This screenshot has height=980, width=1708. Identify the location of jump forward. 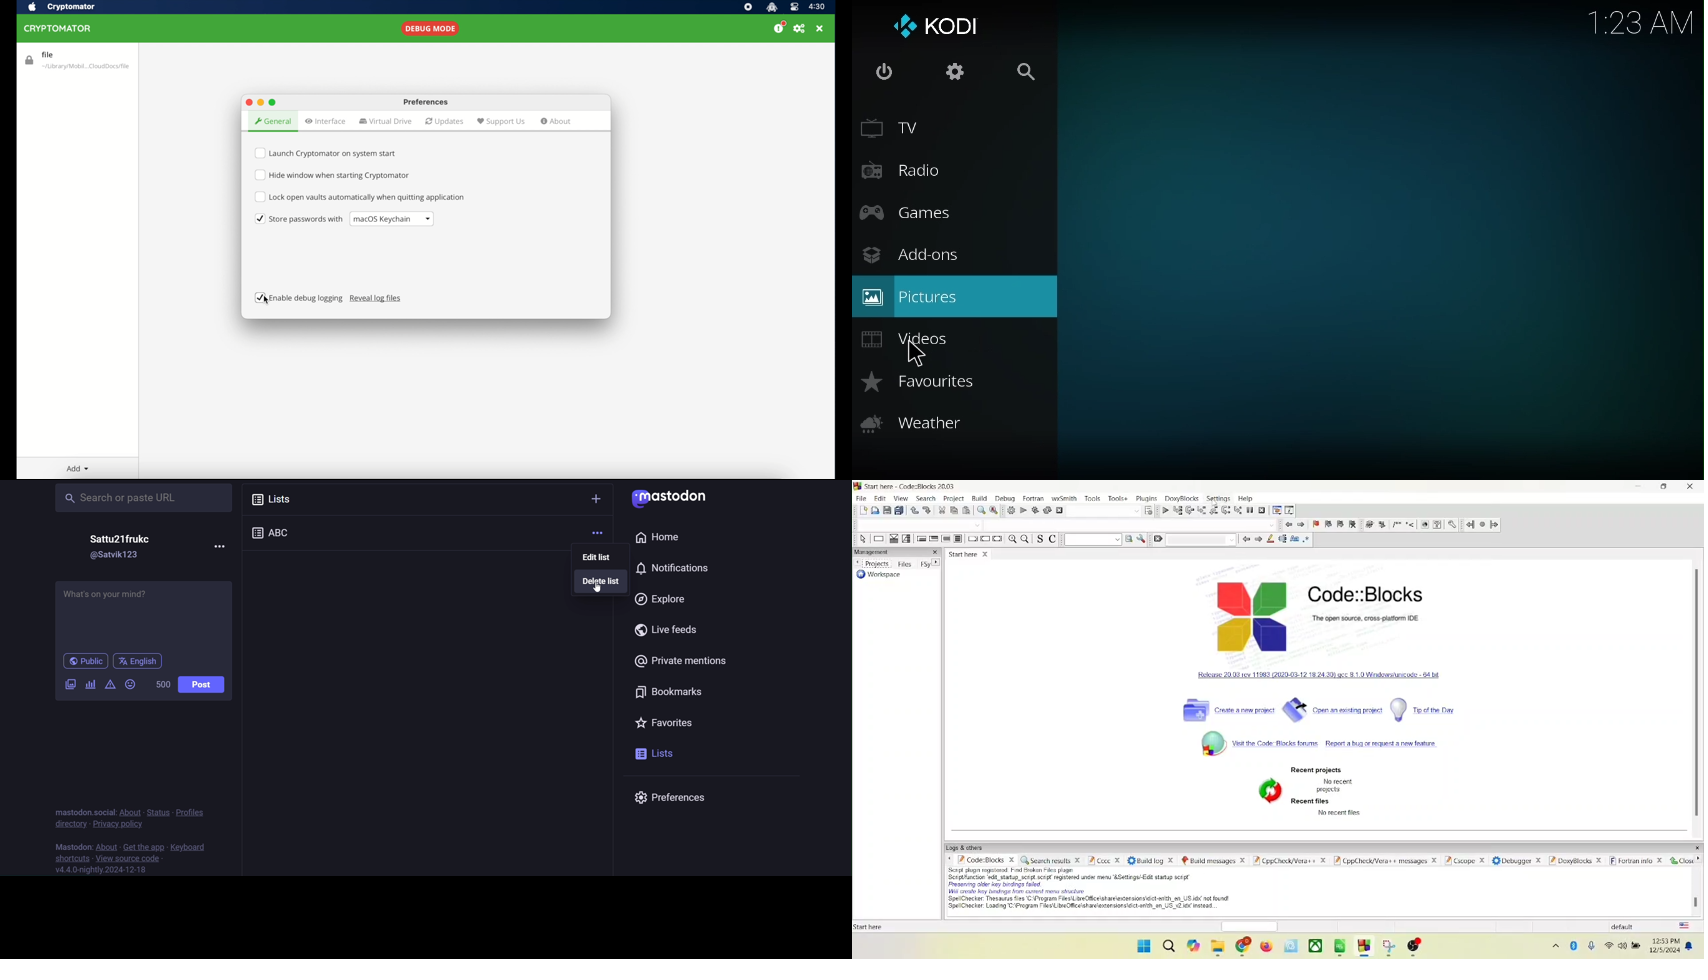
(1494, 525).